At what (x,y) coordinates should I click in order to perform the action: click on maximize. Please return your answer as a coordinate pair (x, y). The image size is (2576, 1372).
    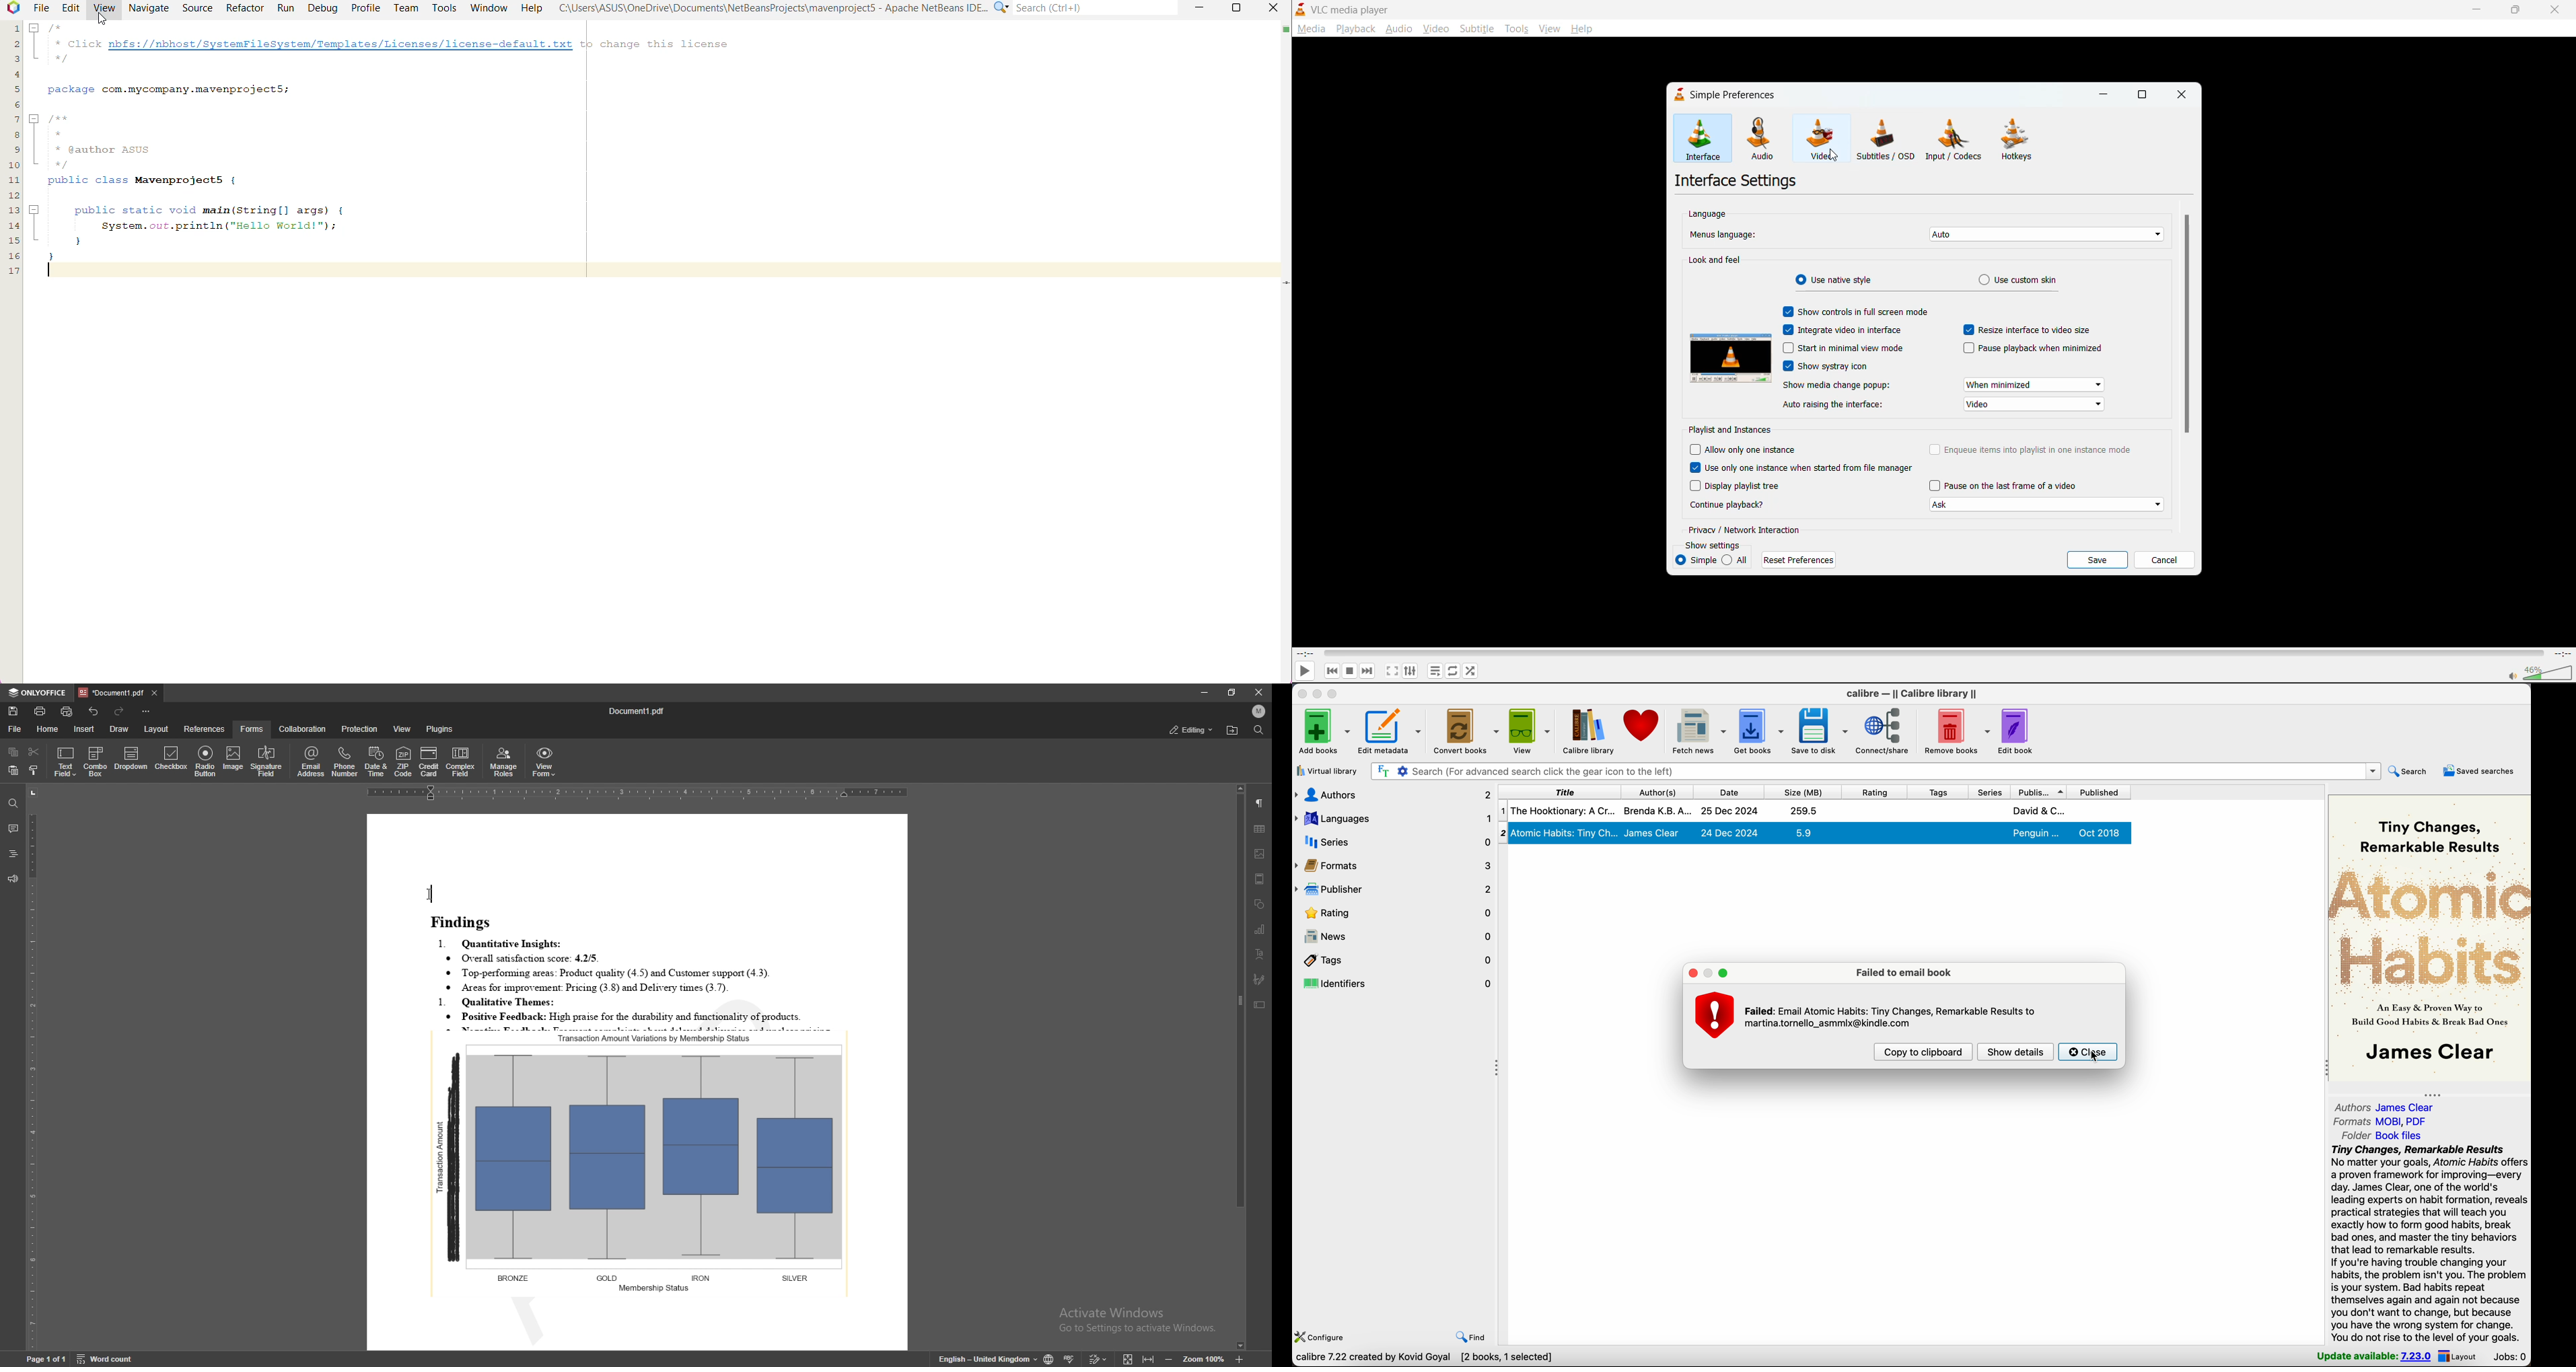
    Looking at the image, I should click on (2144, 92).